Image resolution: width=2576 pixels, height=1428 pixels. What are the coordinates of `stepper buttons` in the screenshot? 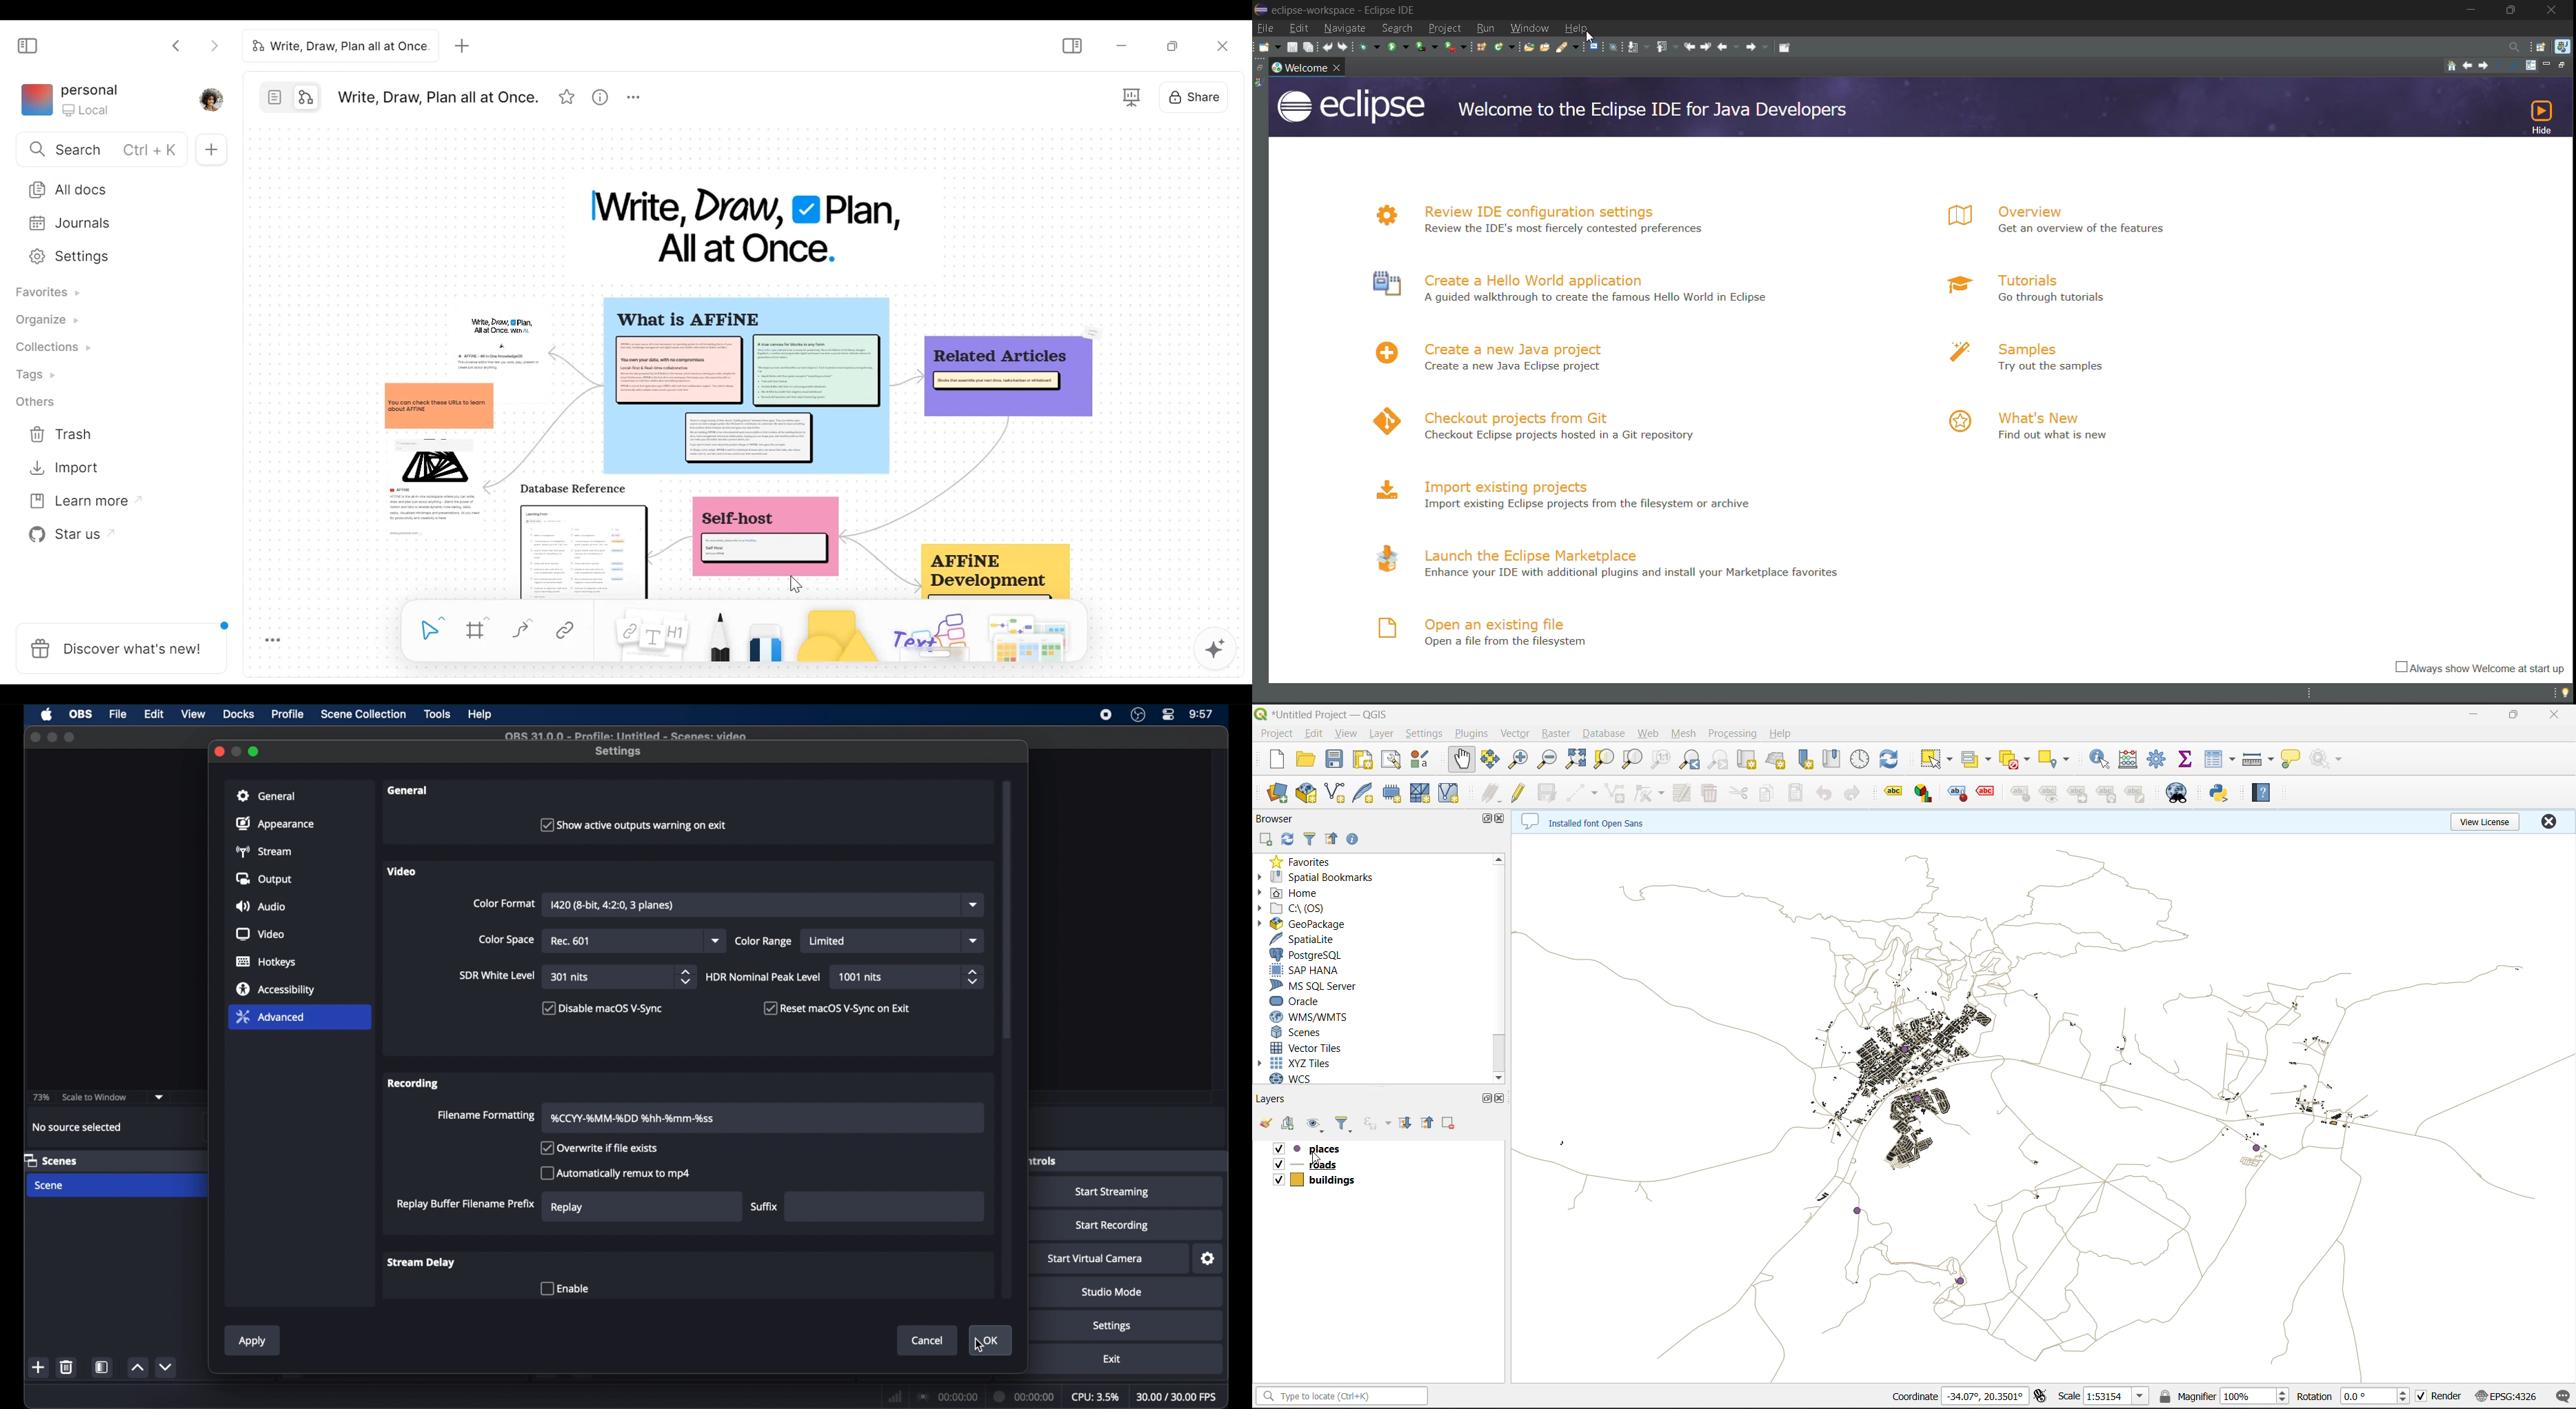 It's located at (972, 977).